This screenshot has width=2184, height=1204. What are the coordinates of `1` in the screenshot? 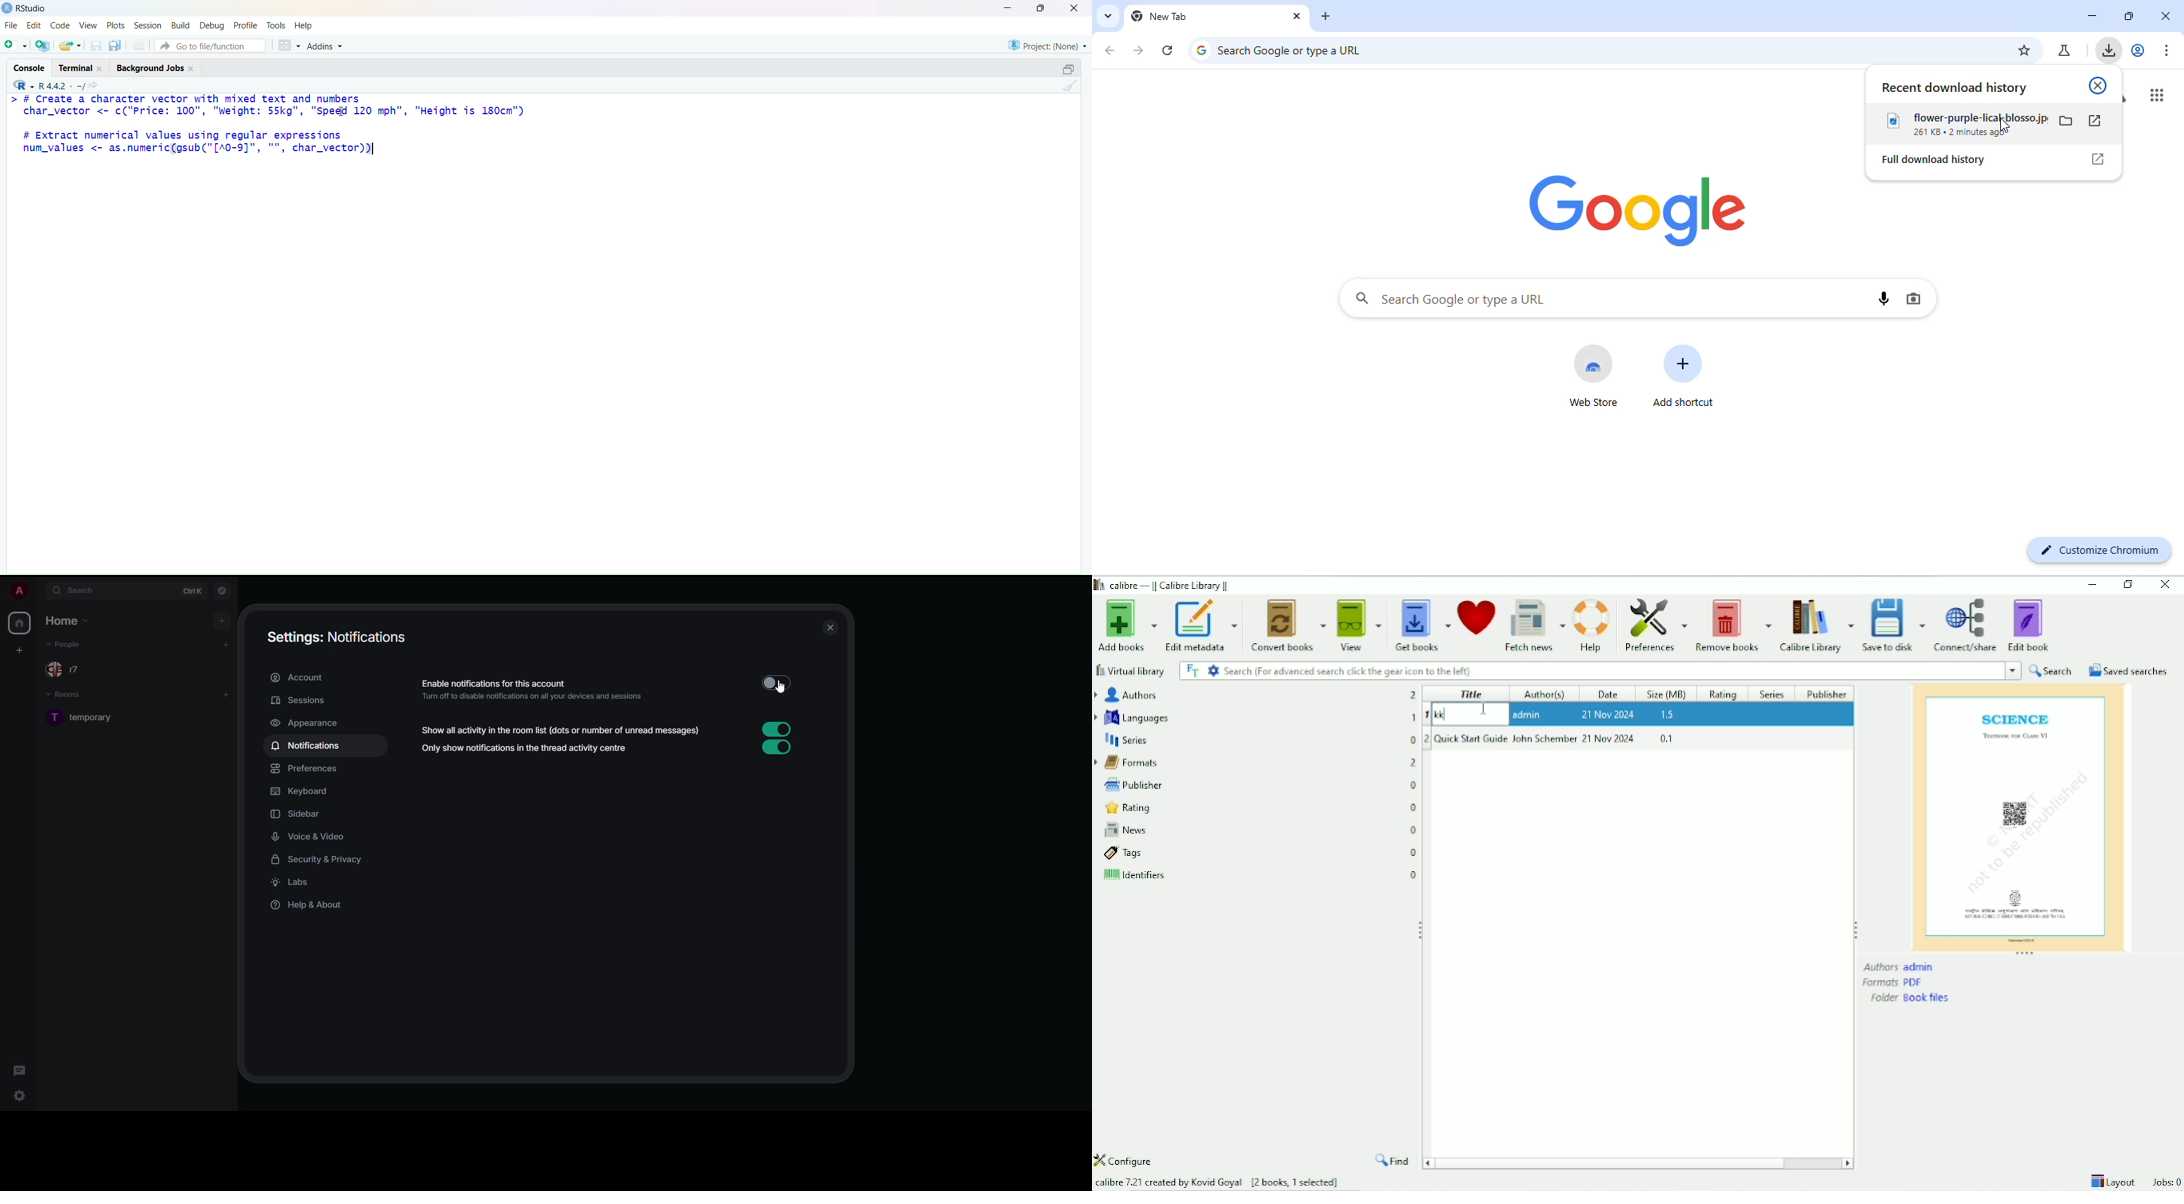 It's located at (1414, 717).